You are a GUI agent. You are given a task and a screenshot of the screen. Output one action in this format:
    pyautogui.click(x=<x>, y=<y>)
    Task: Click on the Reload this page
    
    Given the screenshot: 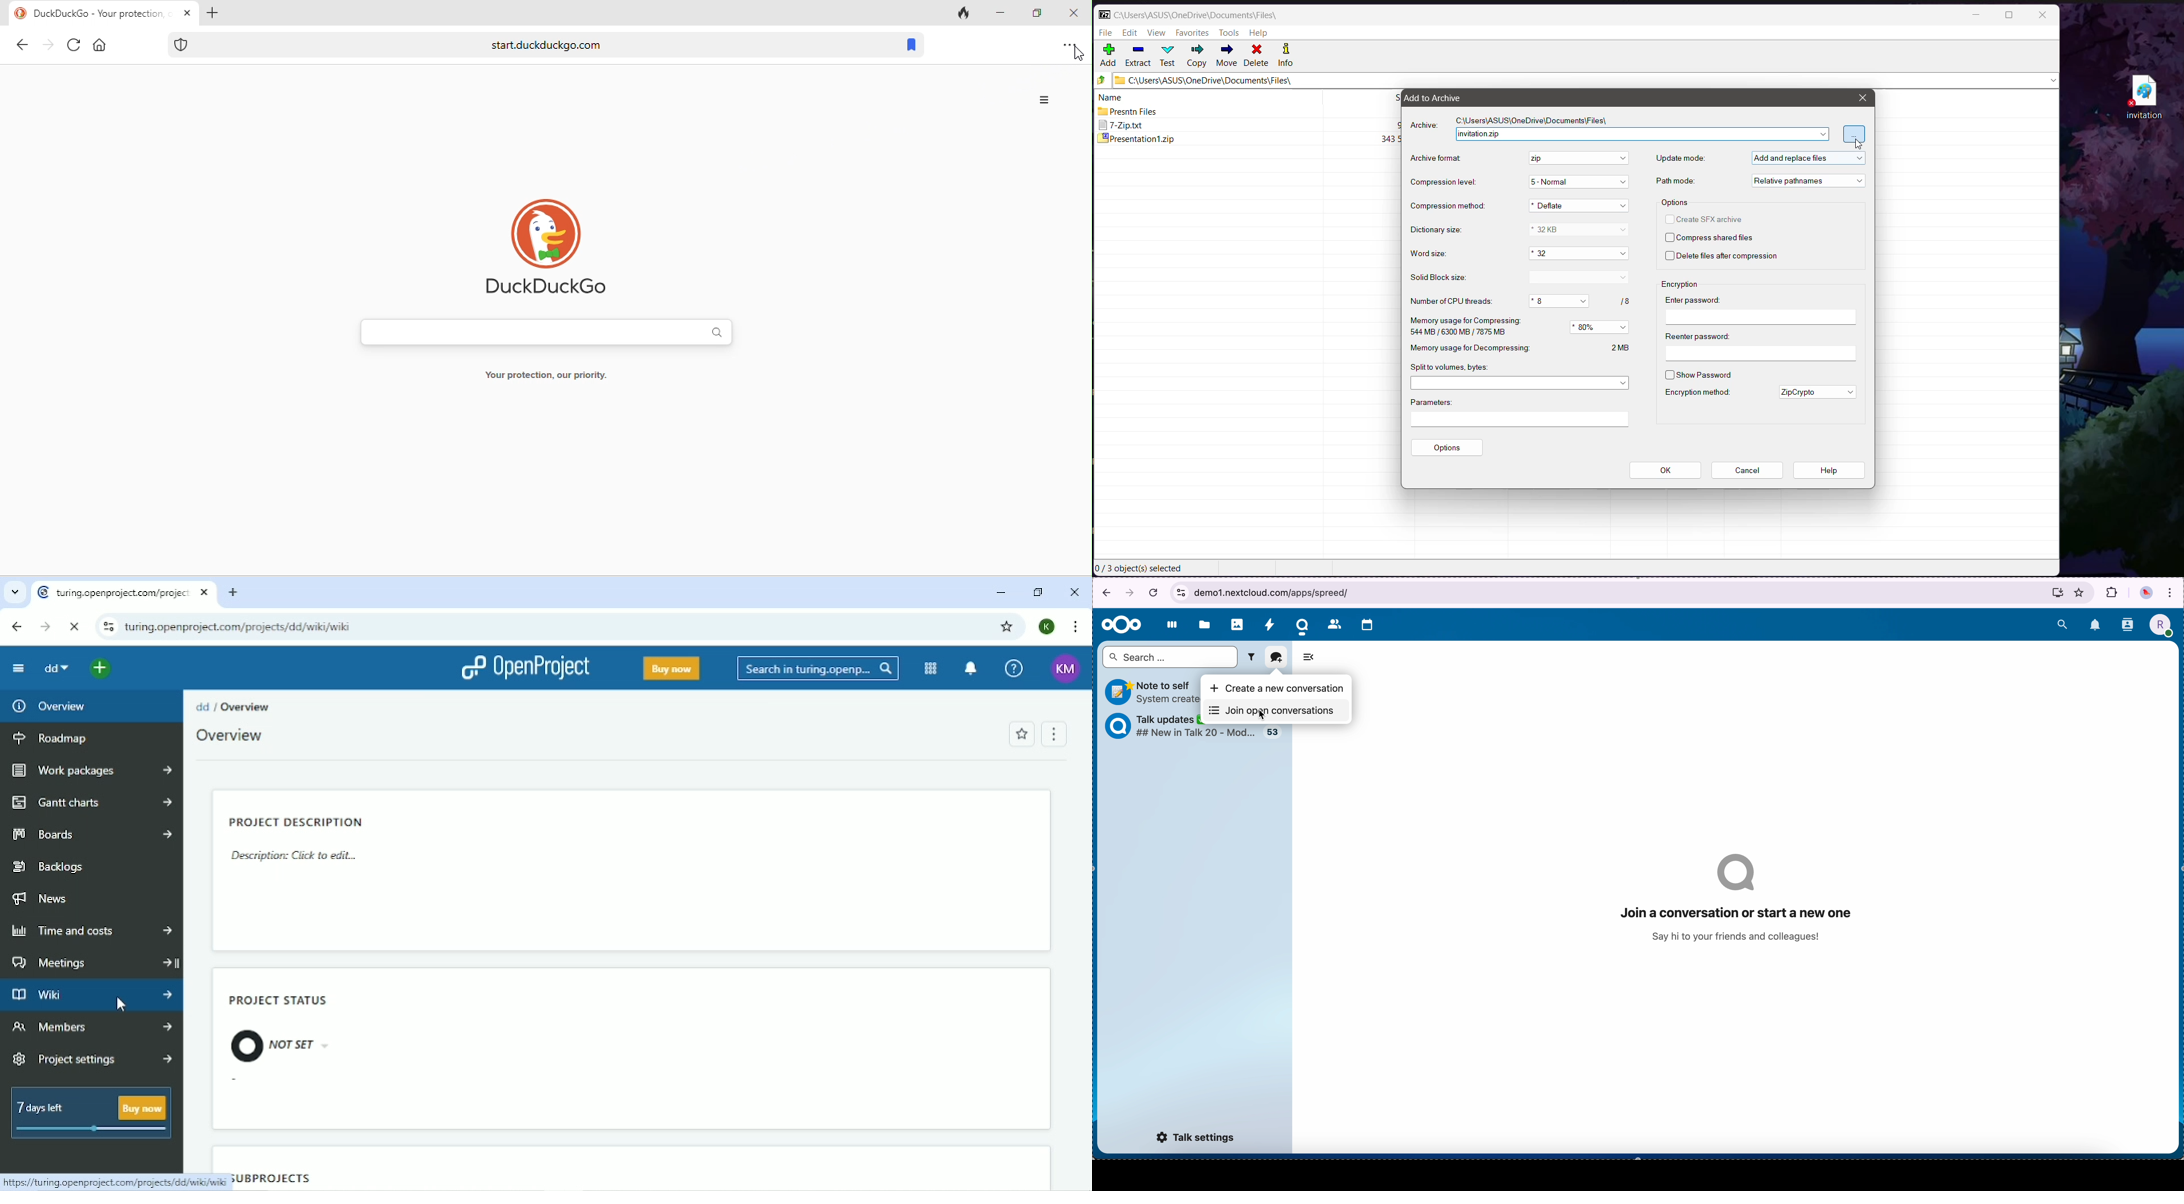 What is the action you would take?
    pyautogui.click(x=73, y=626)
    